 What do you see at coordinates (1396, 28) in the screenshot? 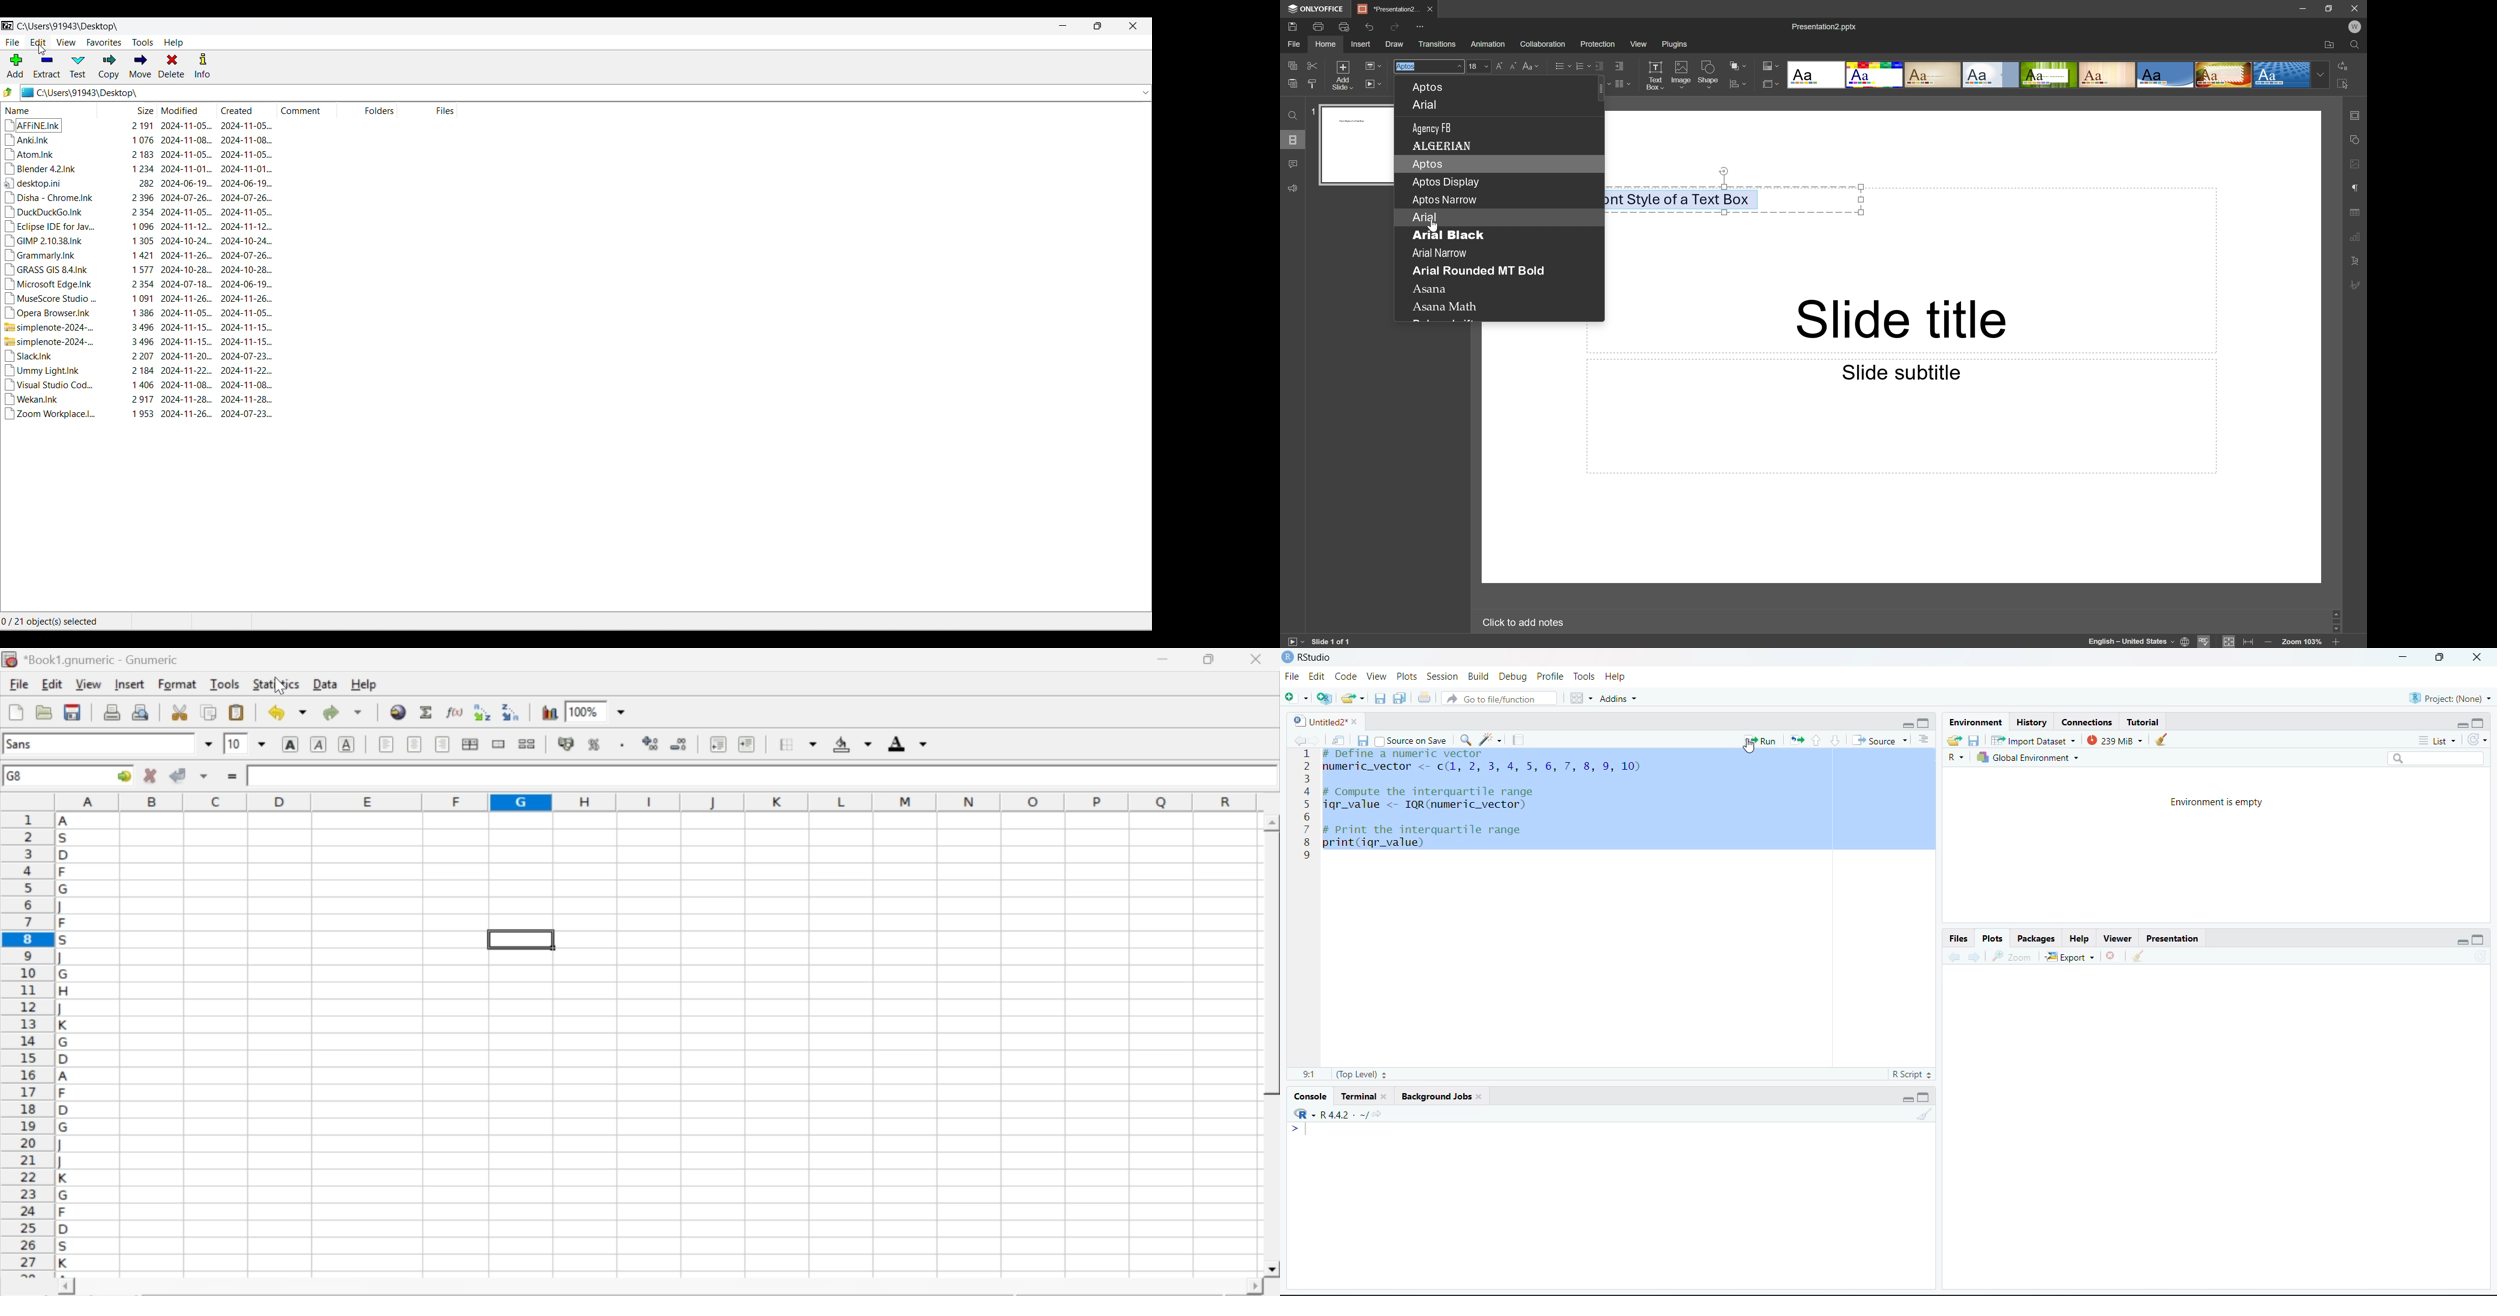
I see `Redo` at bounding box center [1396, 28].